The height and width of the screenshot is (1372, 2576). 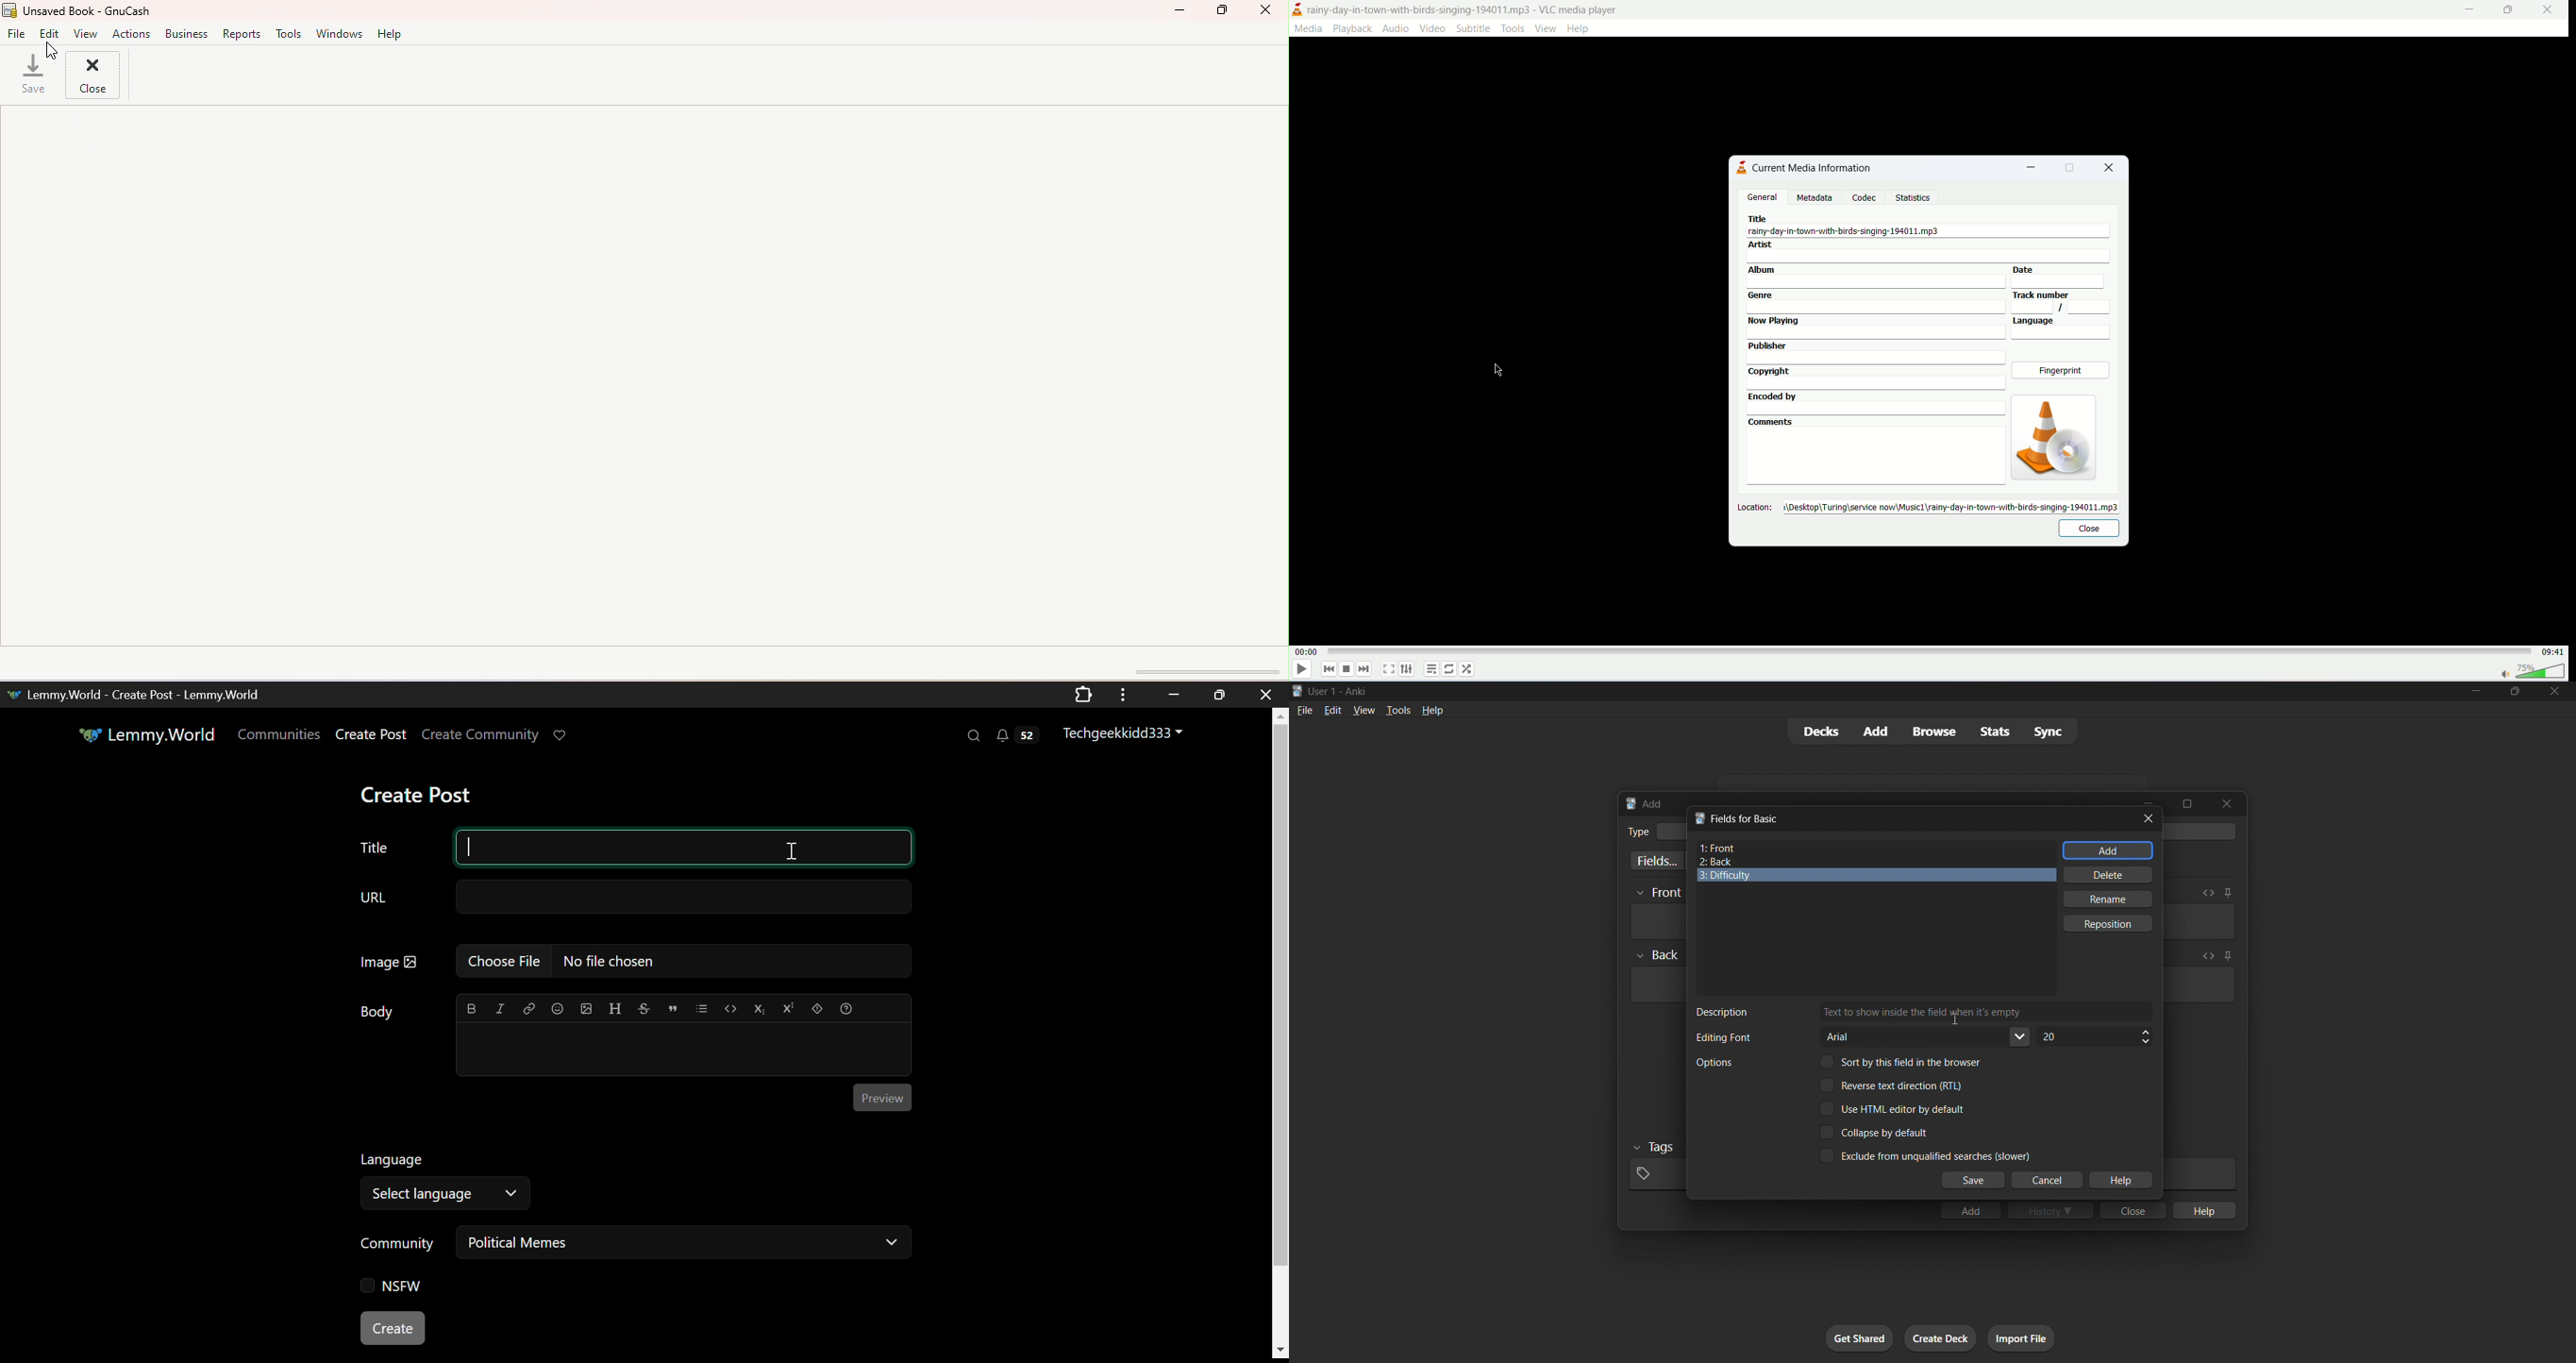 I want to click on Toggle, so click(x=1893, y=1109).